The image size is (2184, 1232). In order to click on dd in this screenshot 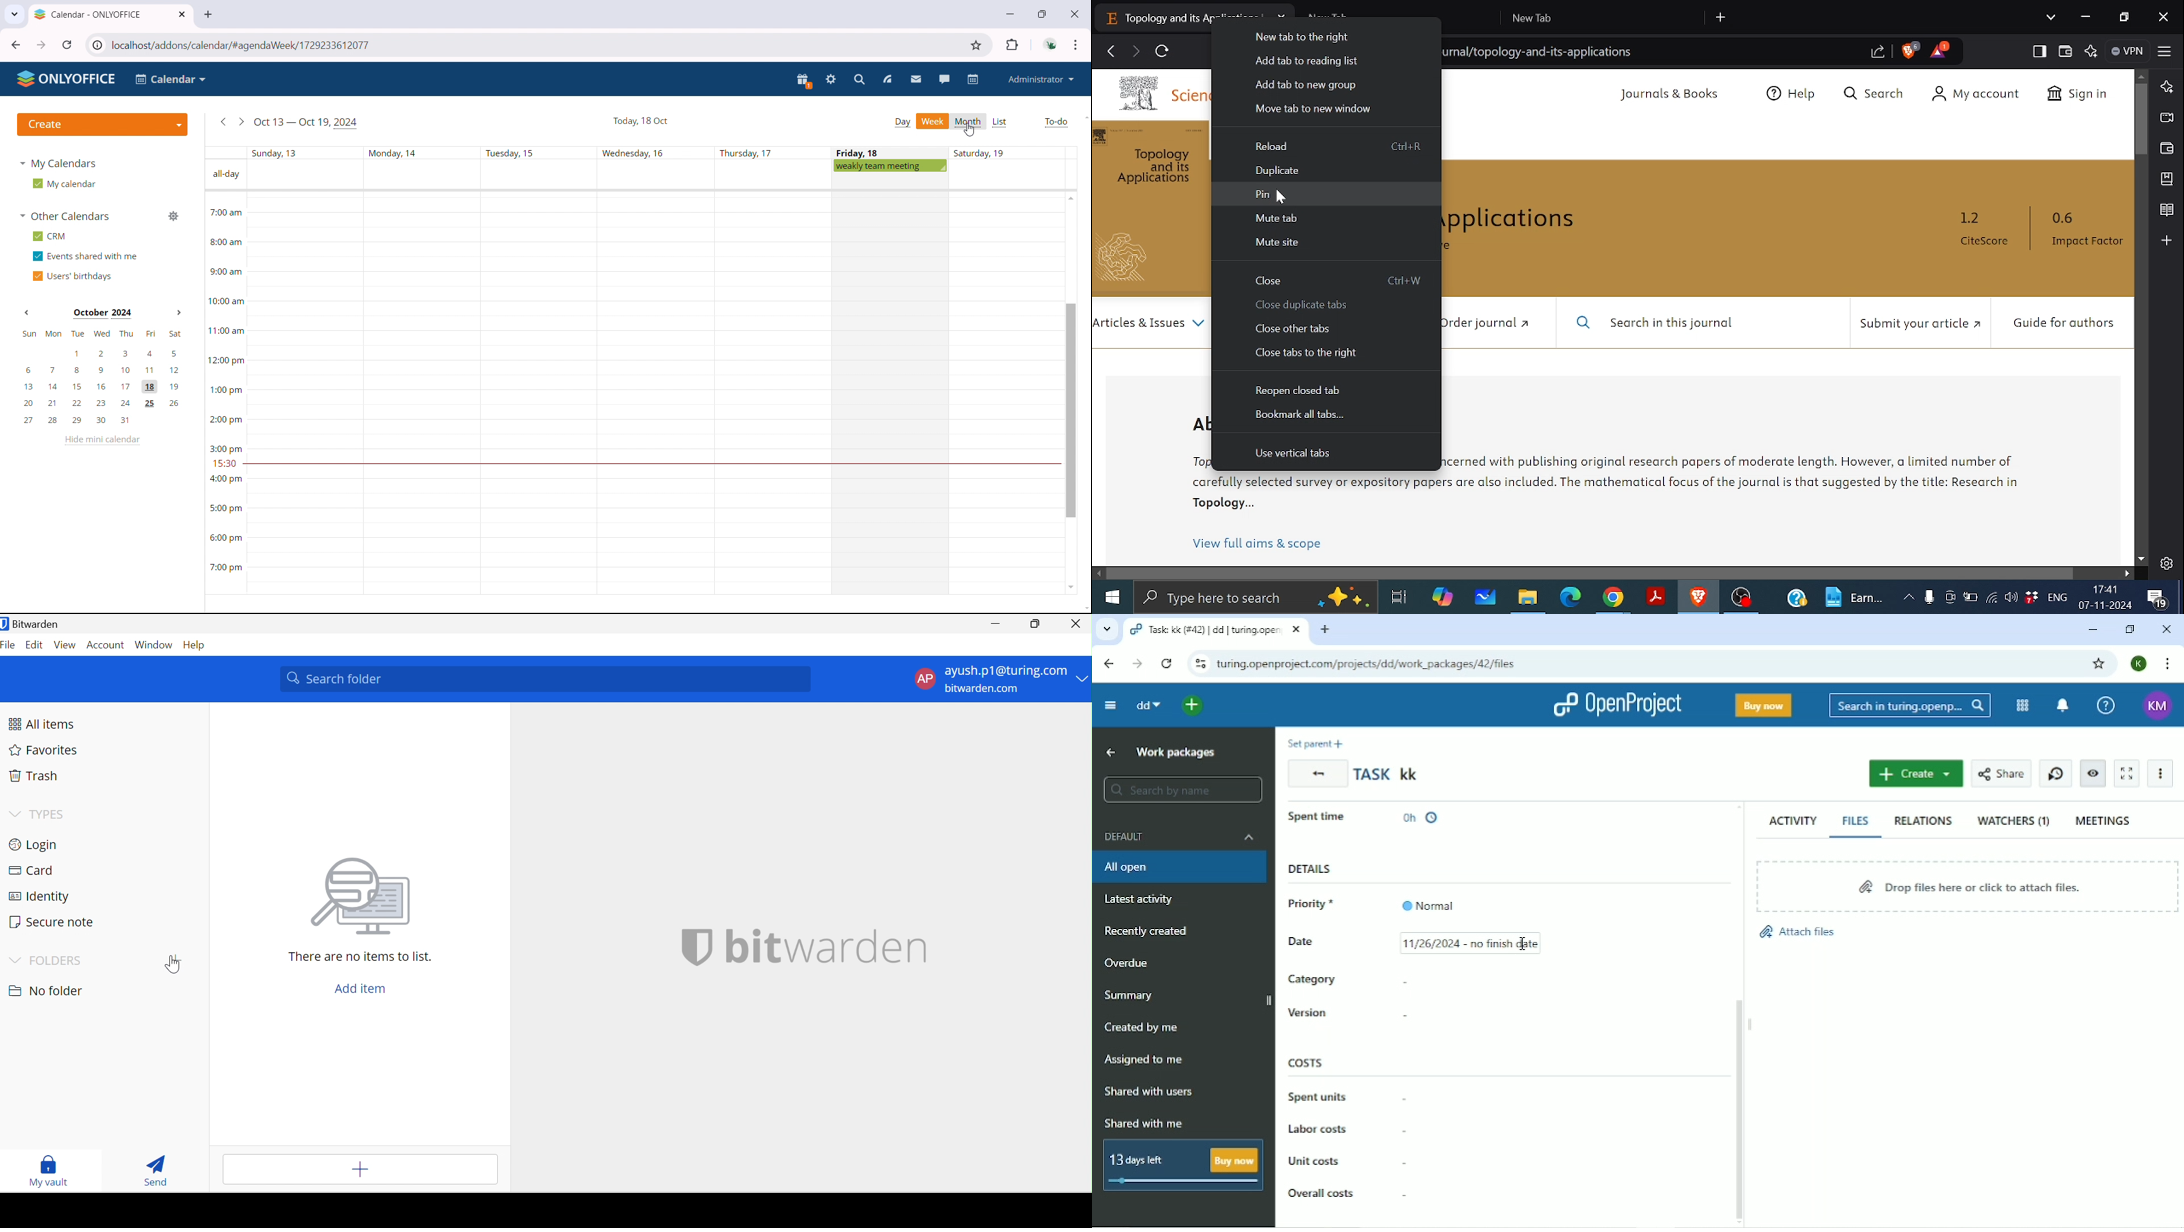, I will do `click(1151, 706)`.